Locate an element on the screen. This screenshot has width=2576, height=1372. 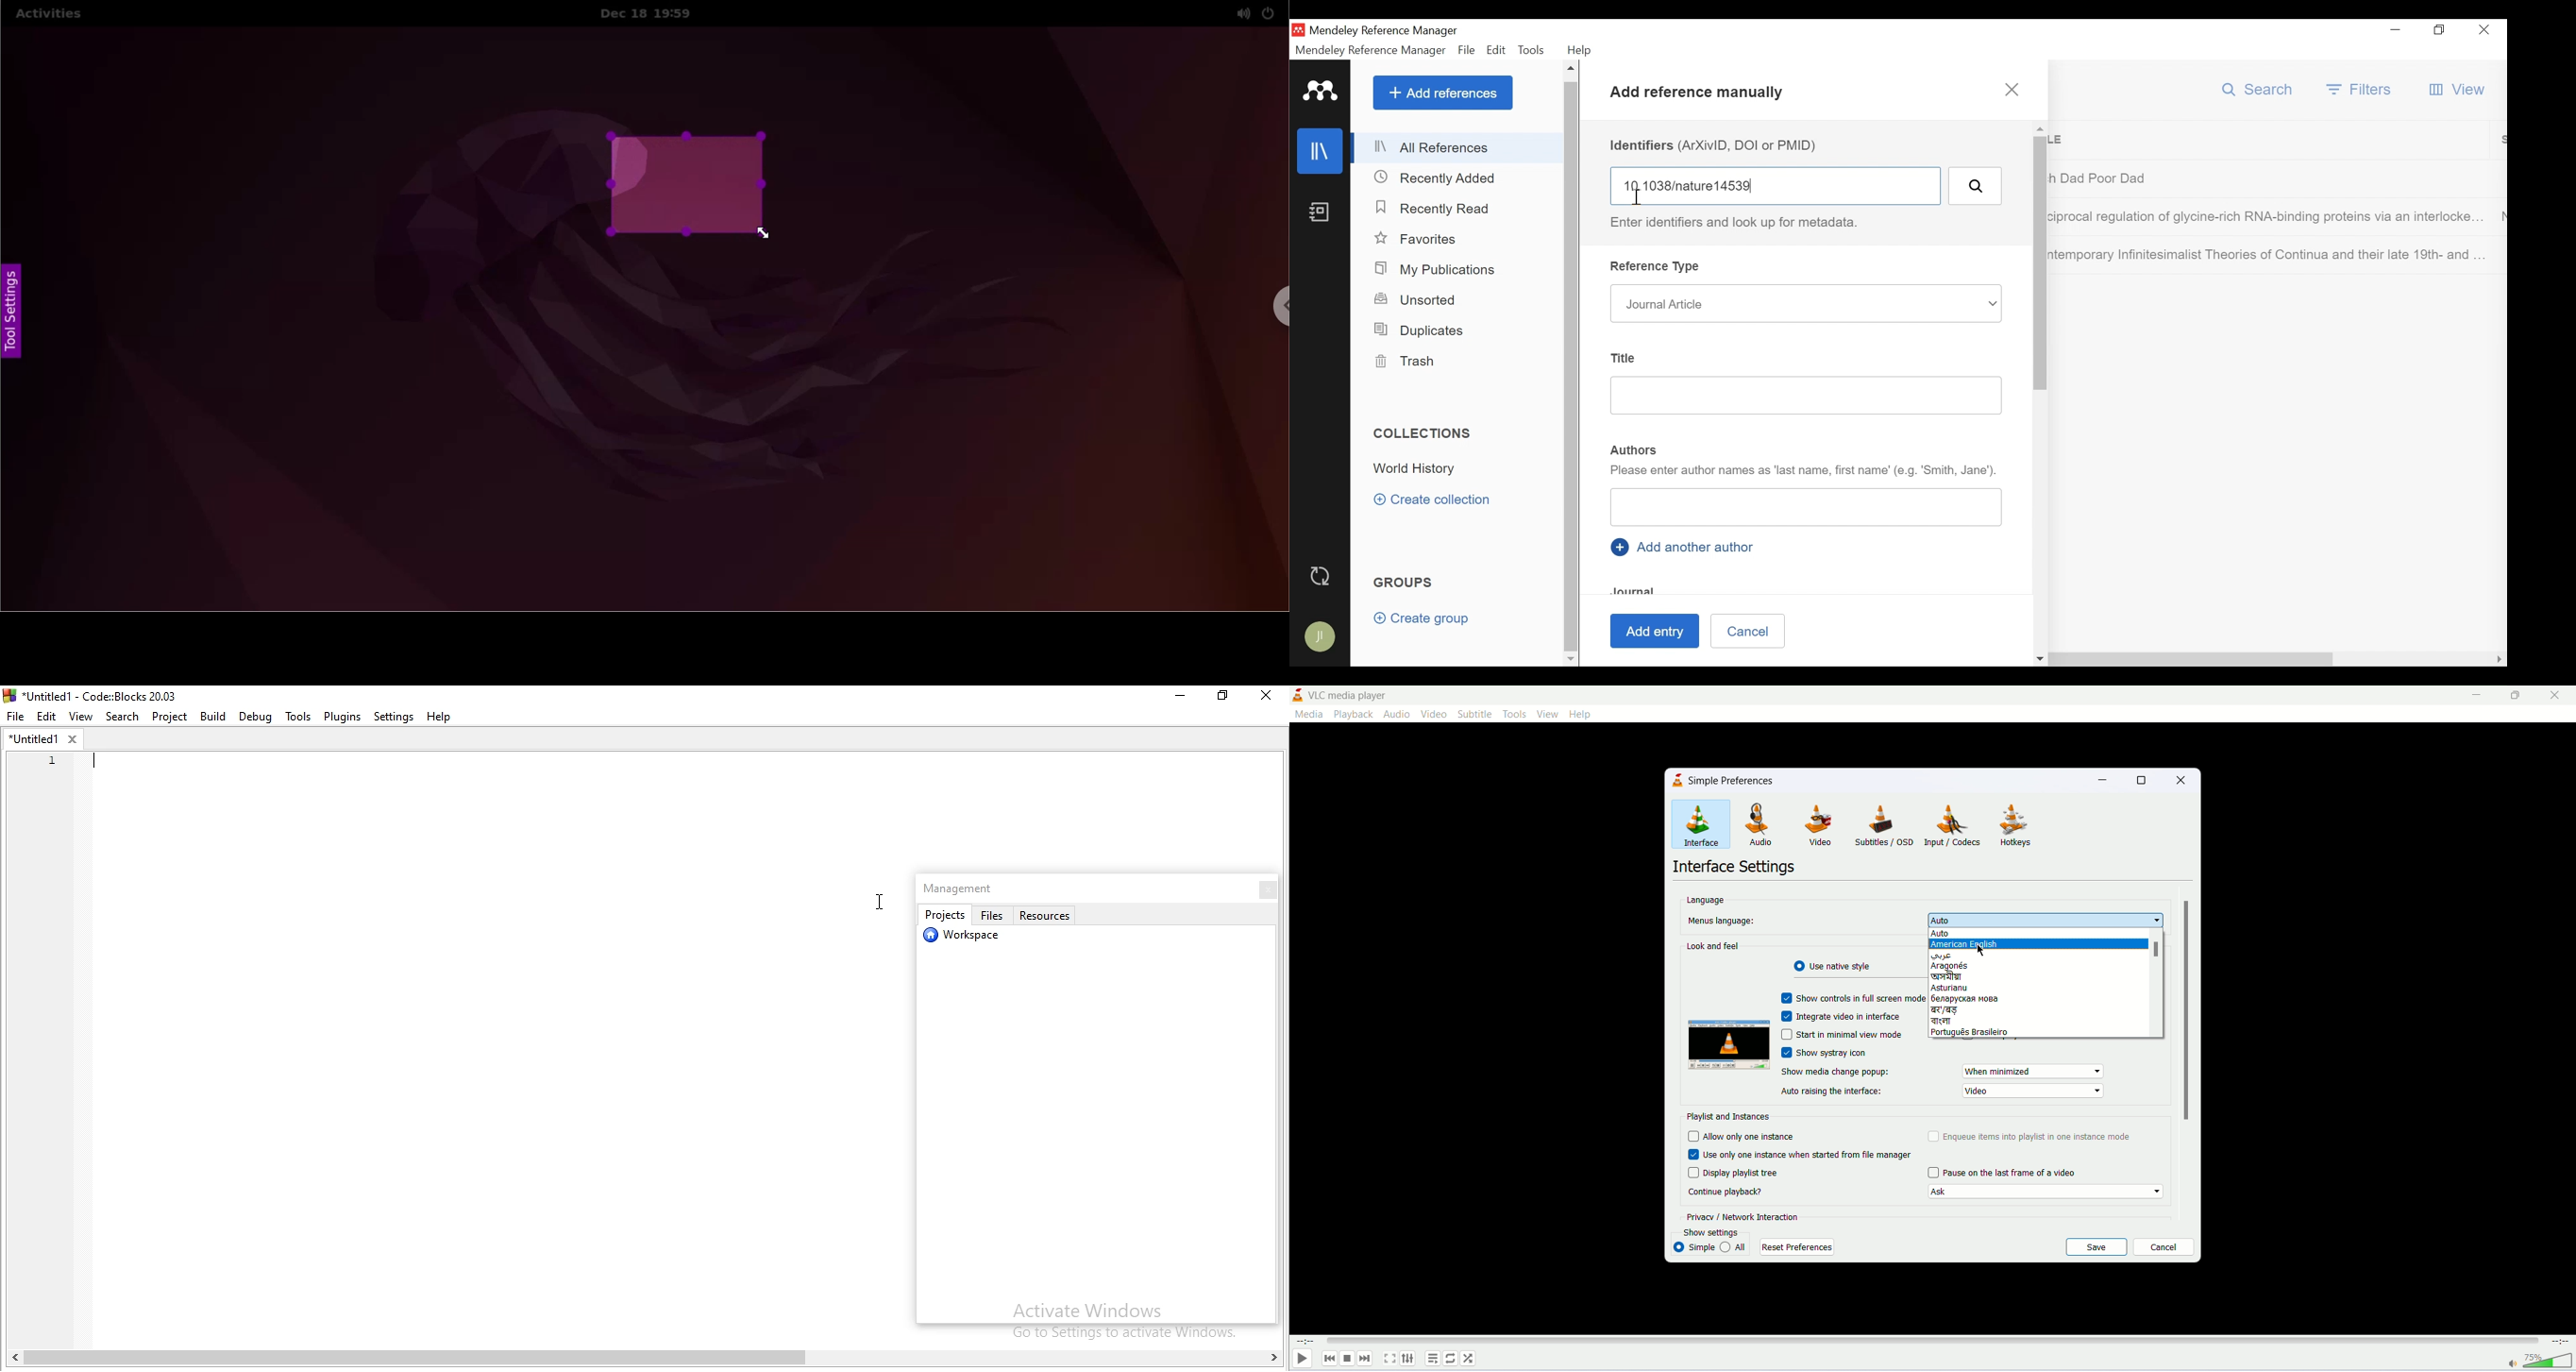
Notebook is located at coordinates (1321, 213).